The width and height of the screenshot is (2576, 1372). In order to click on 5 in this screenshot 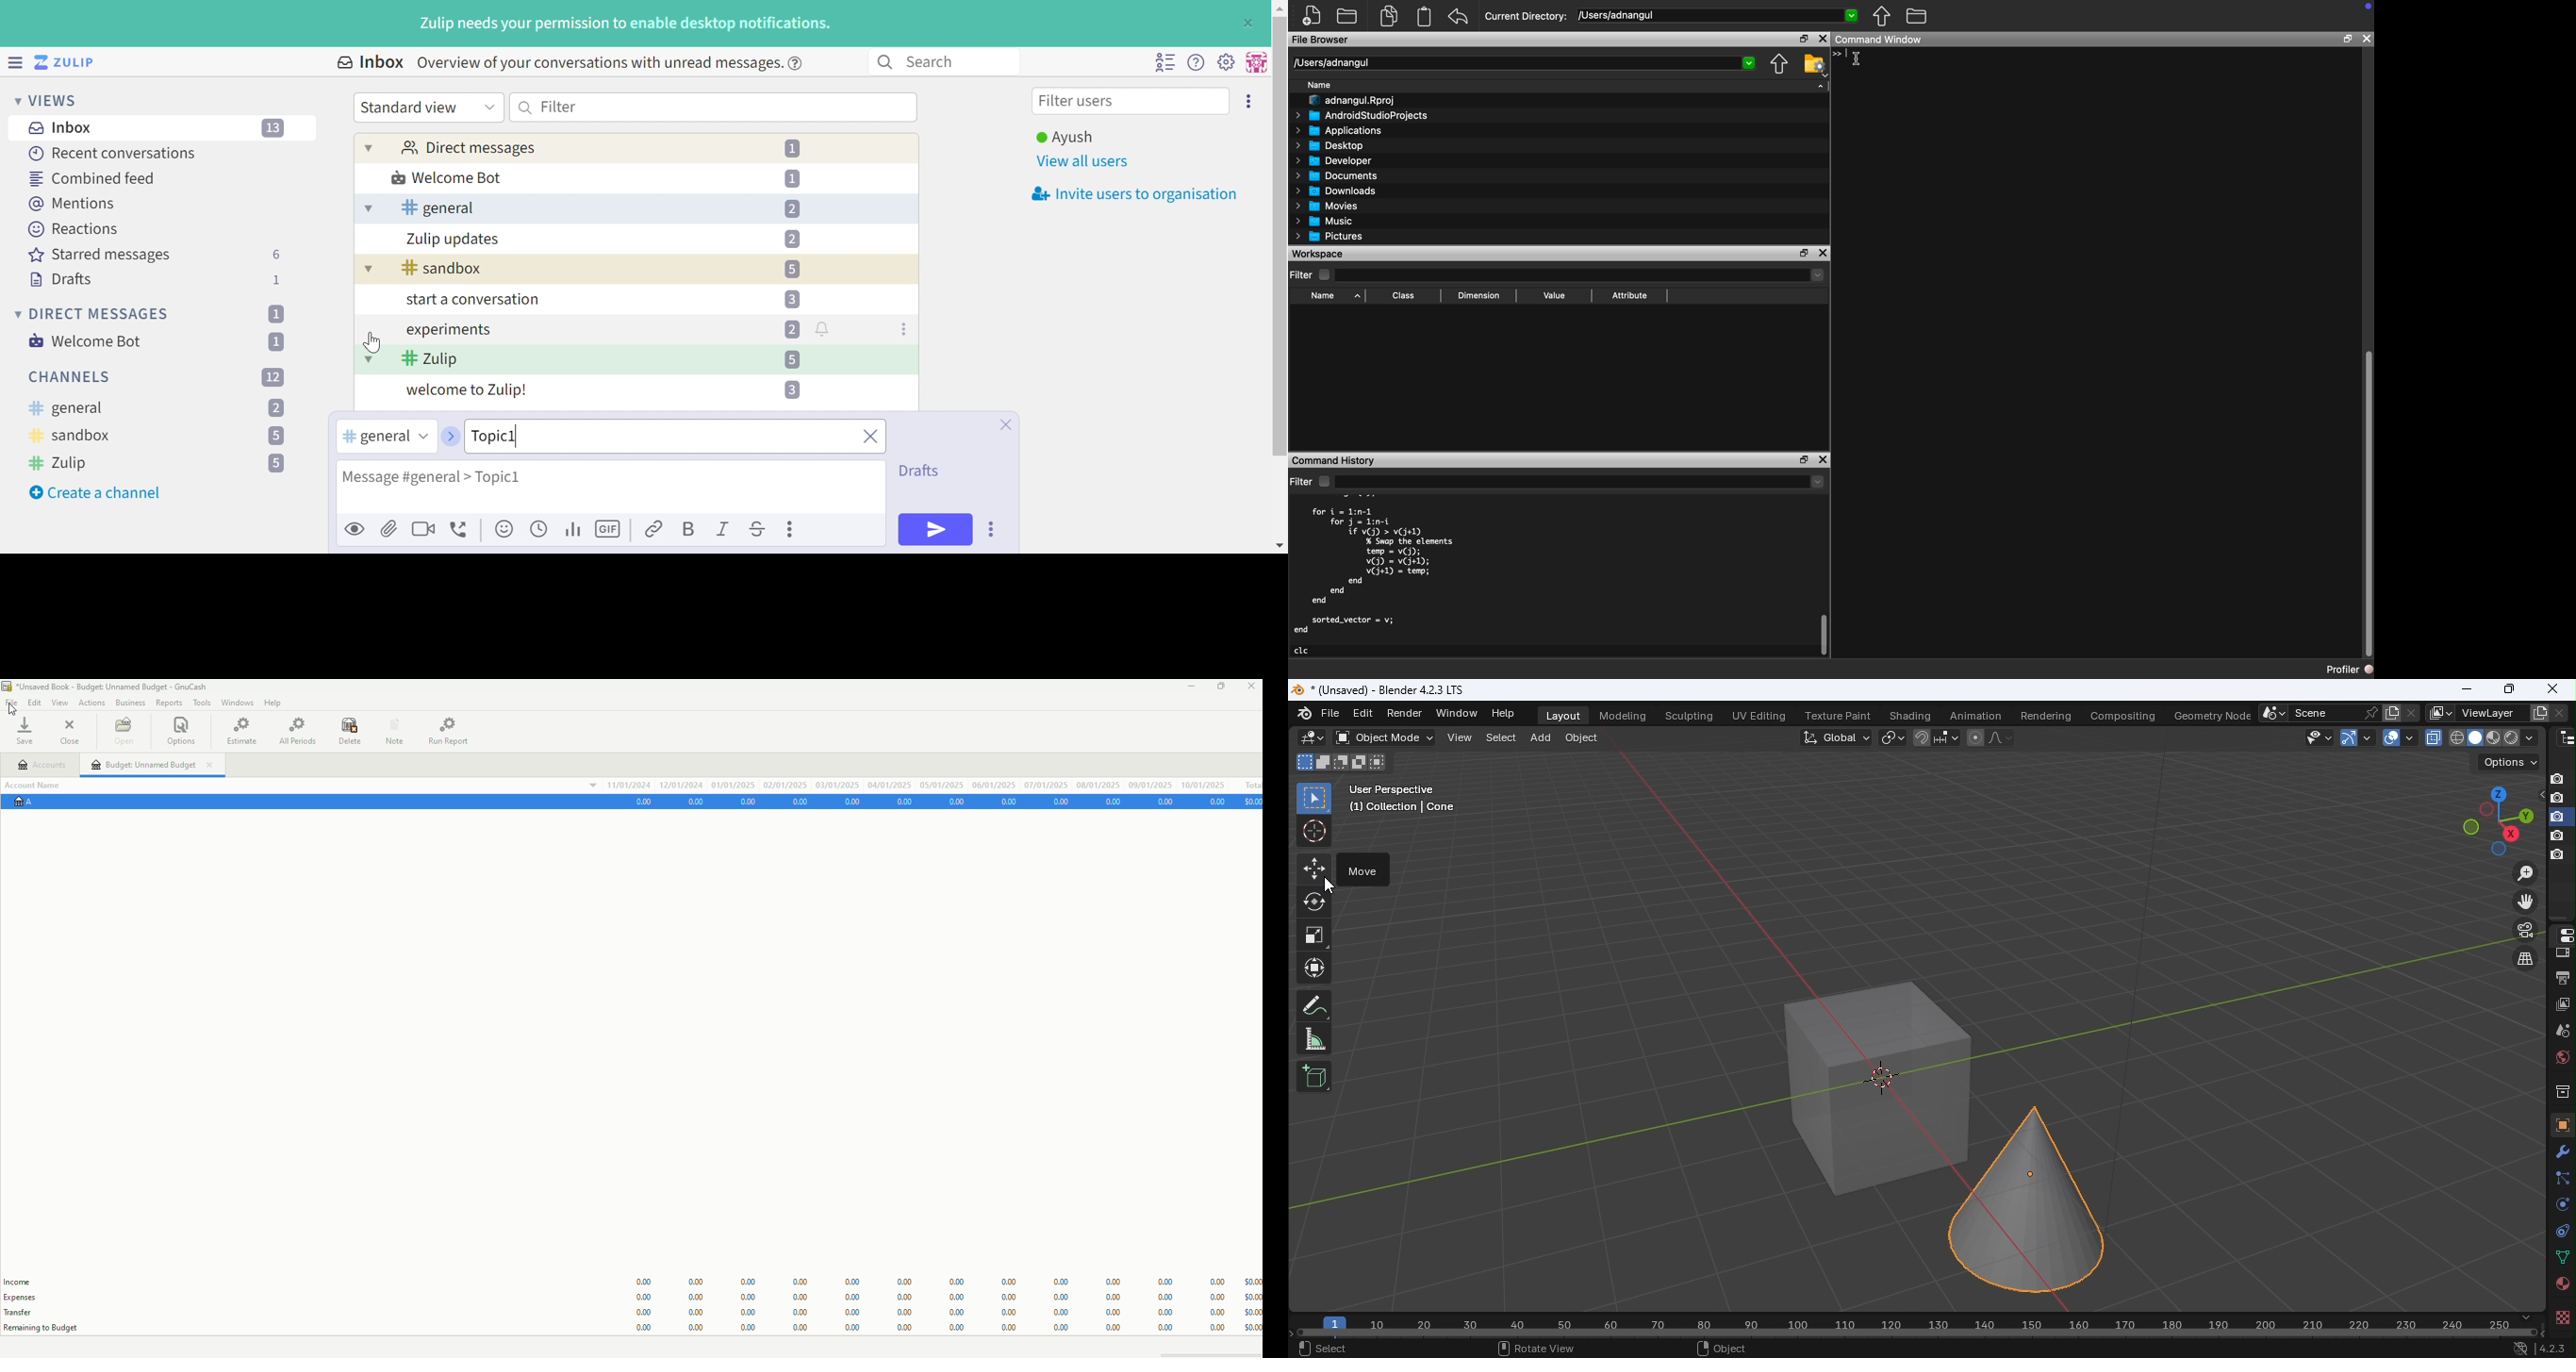, I will do `click(792, 270)`.